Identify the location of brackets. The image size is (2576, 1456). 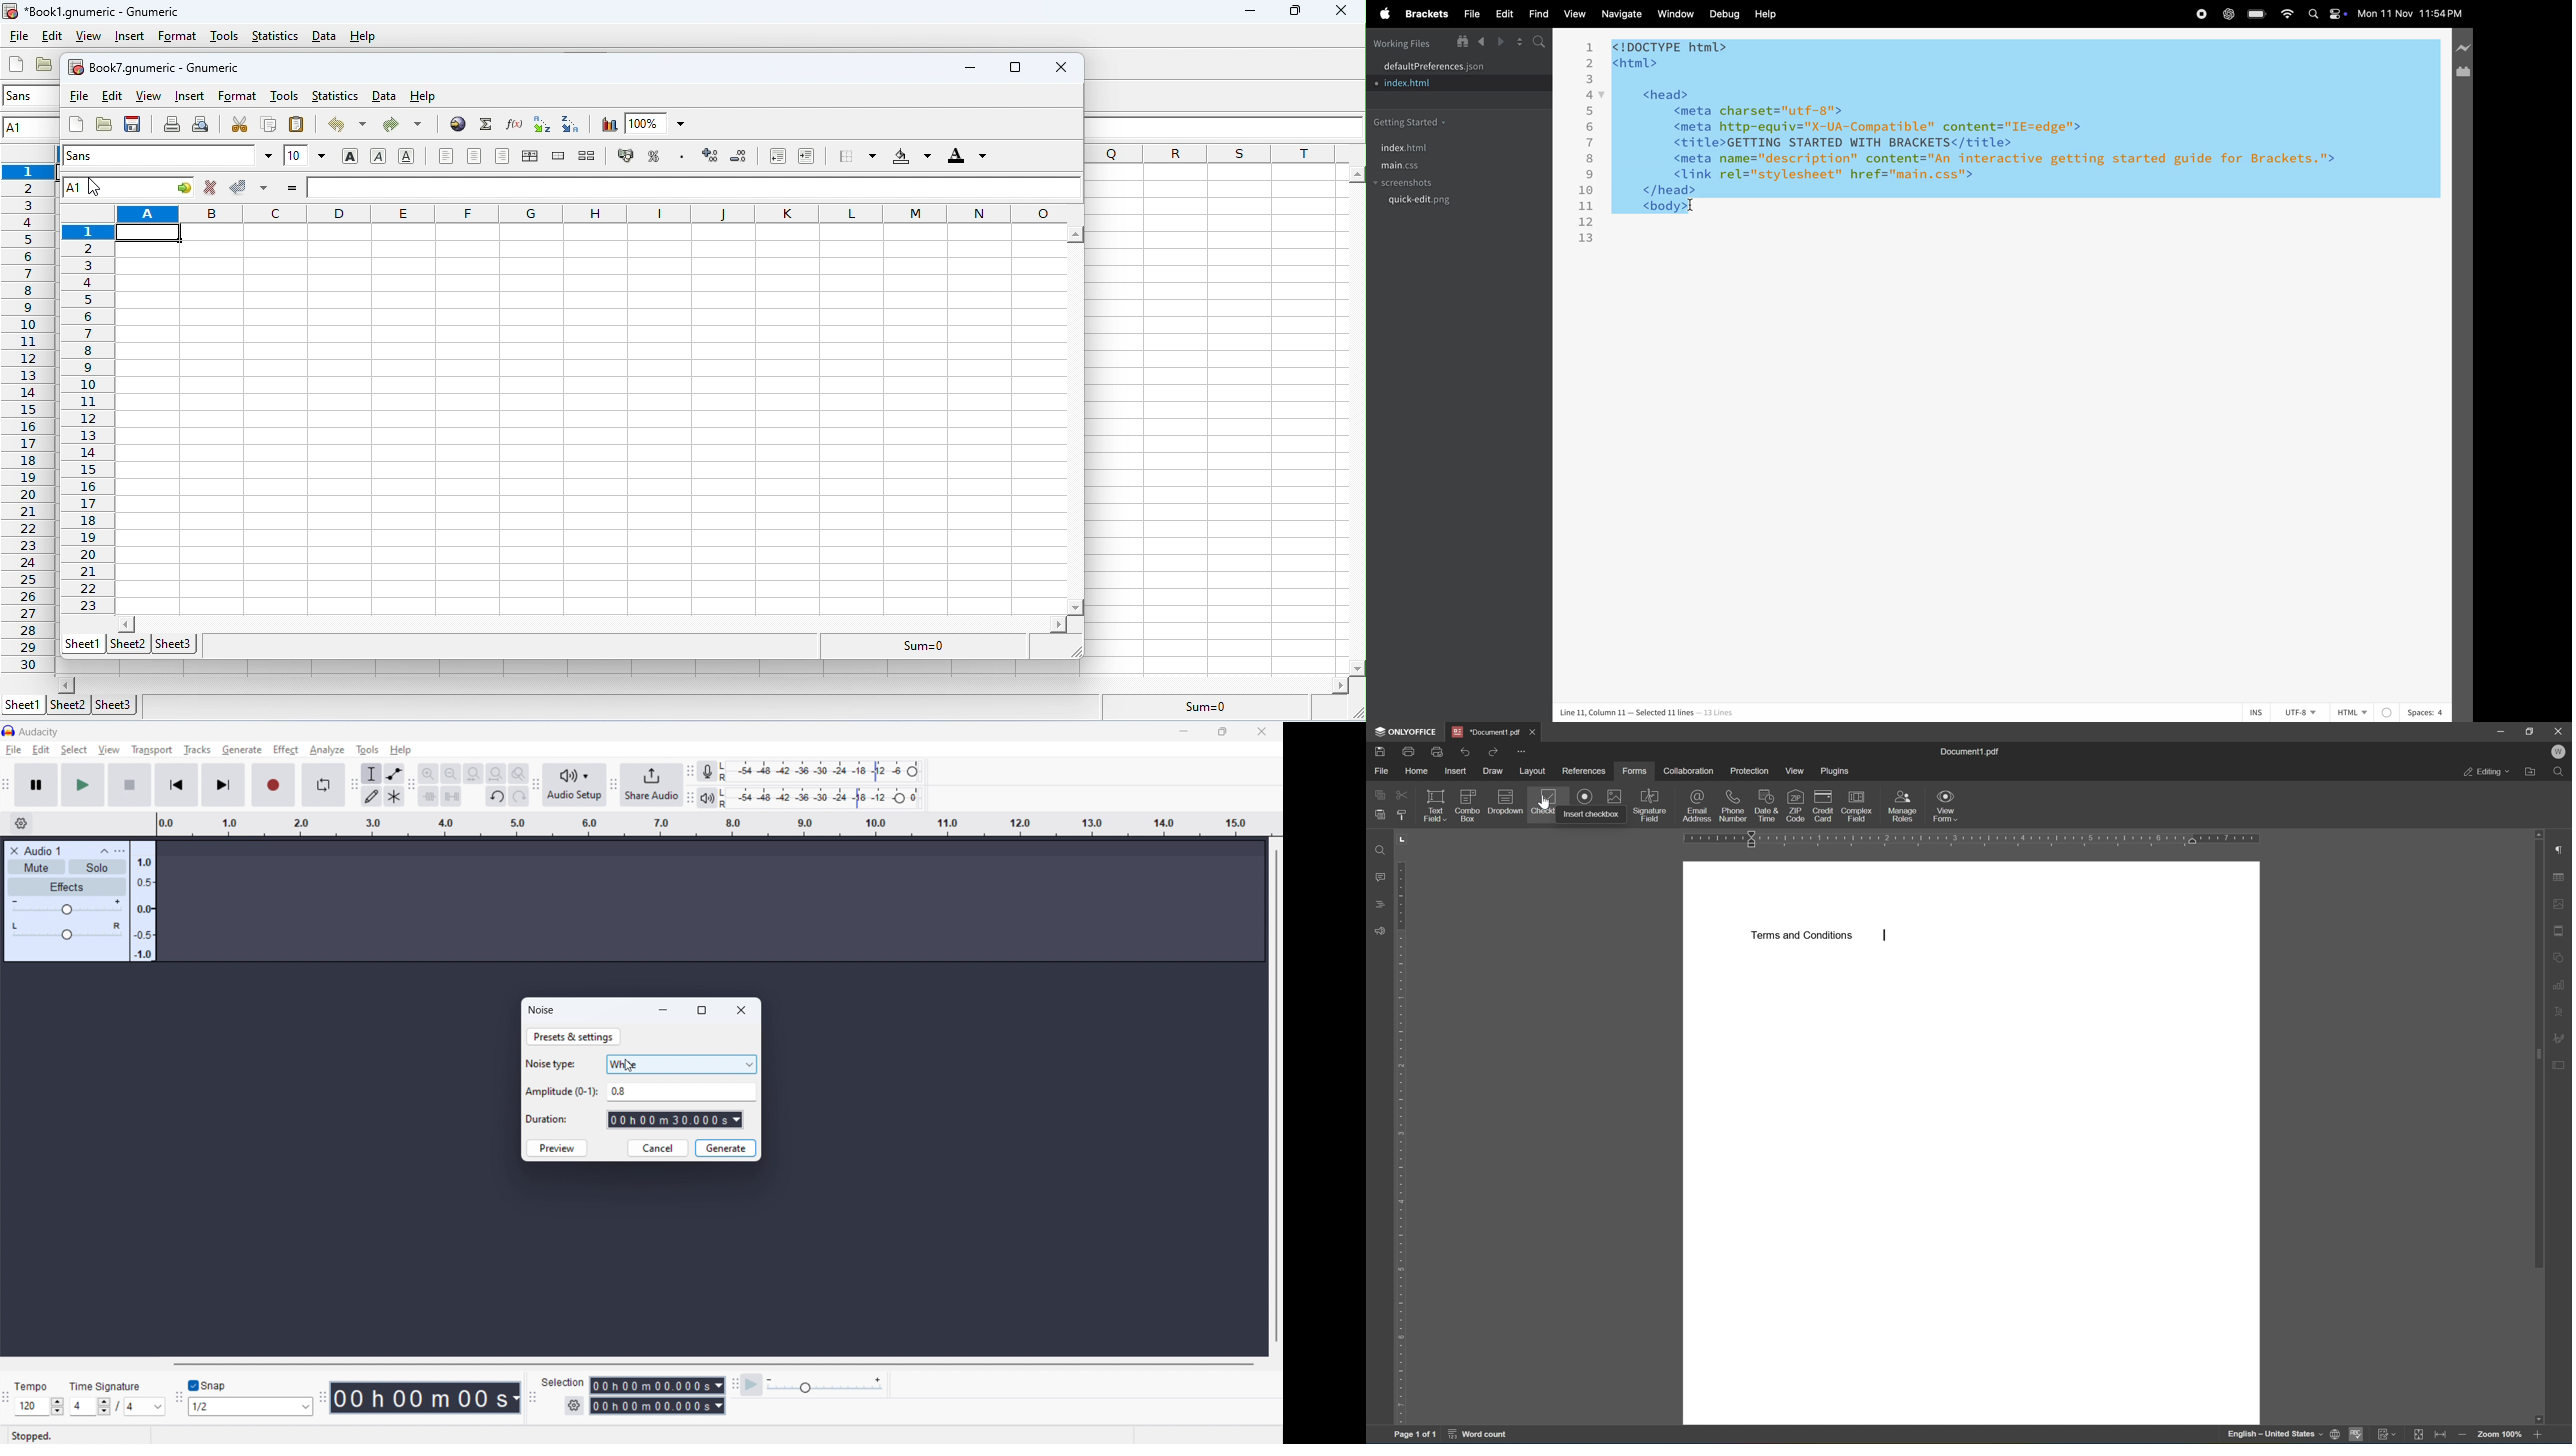
(1425, 13).